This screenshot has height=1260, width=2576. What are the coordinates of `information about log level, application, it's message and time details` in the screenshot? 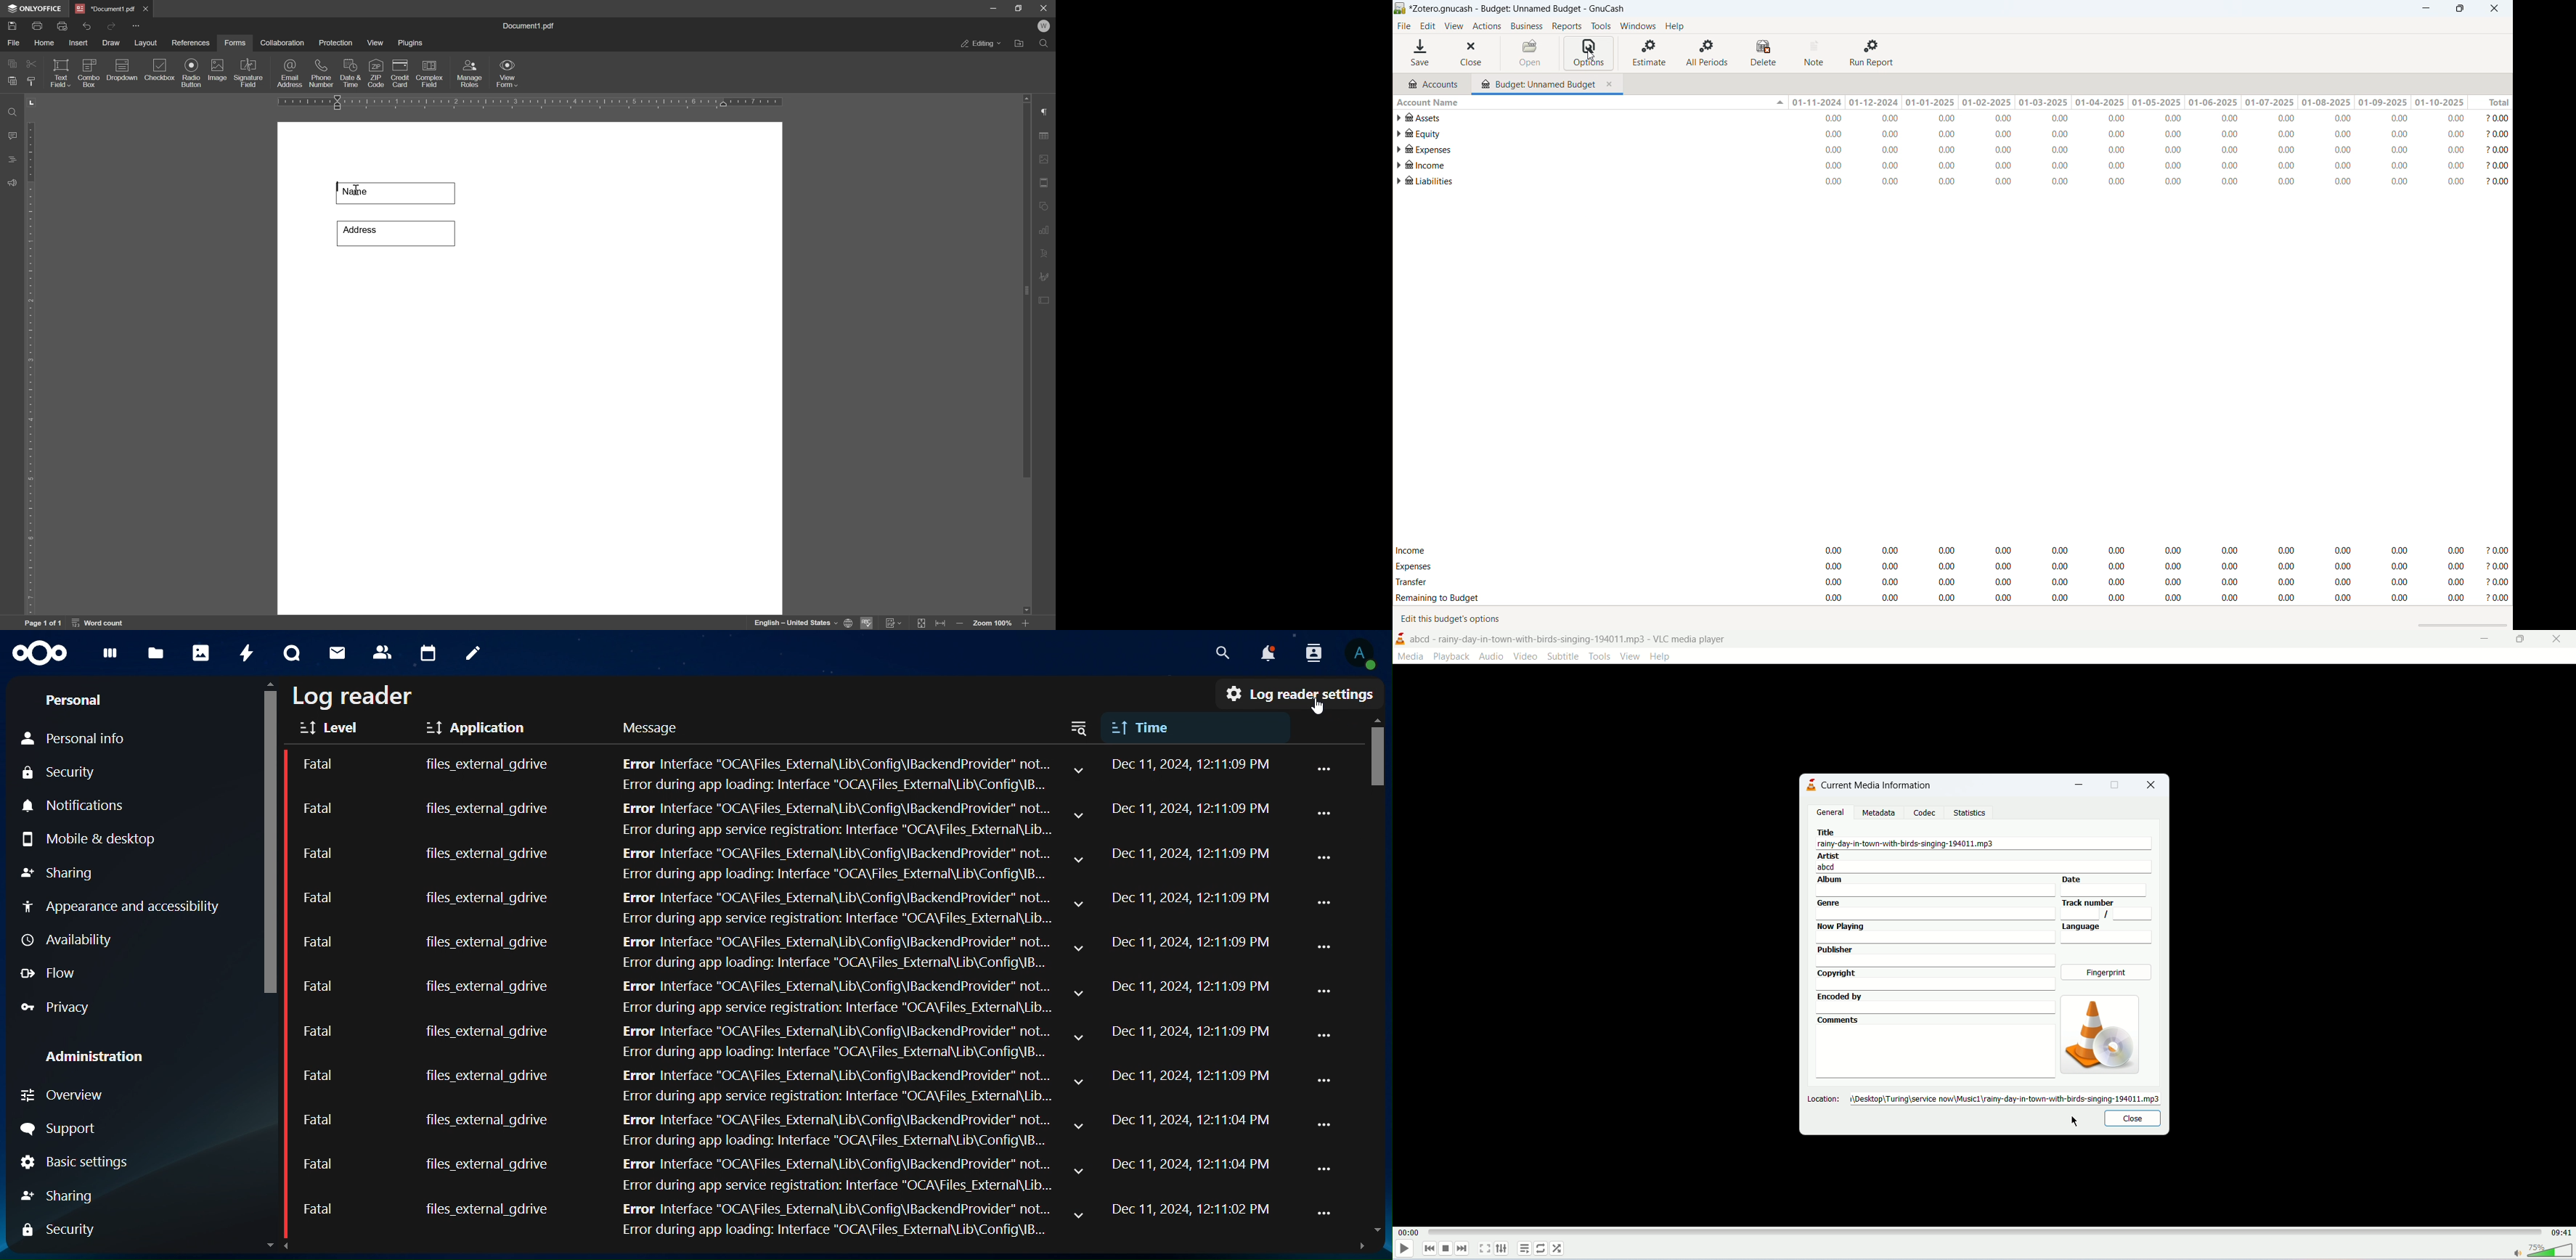 It's located at (786, 1085).